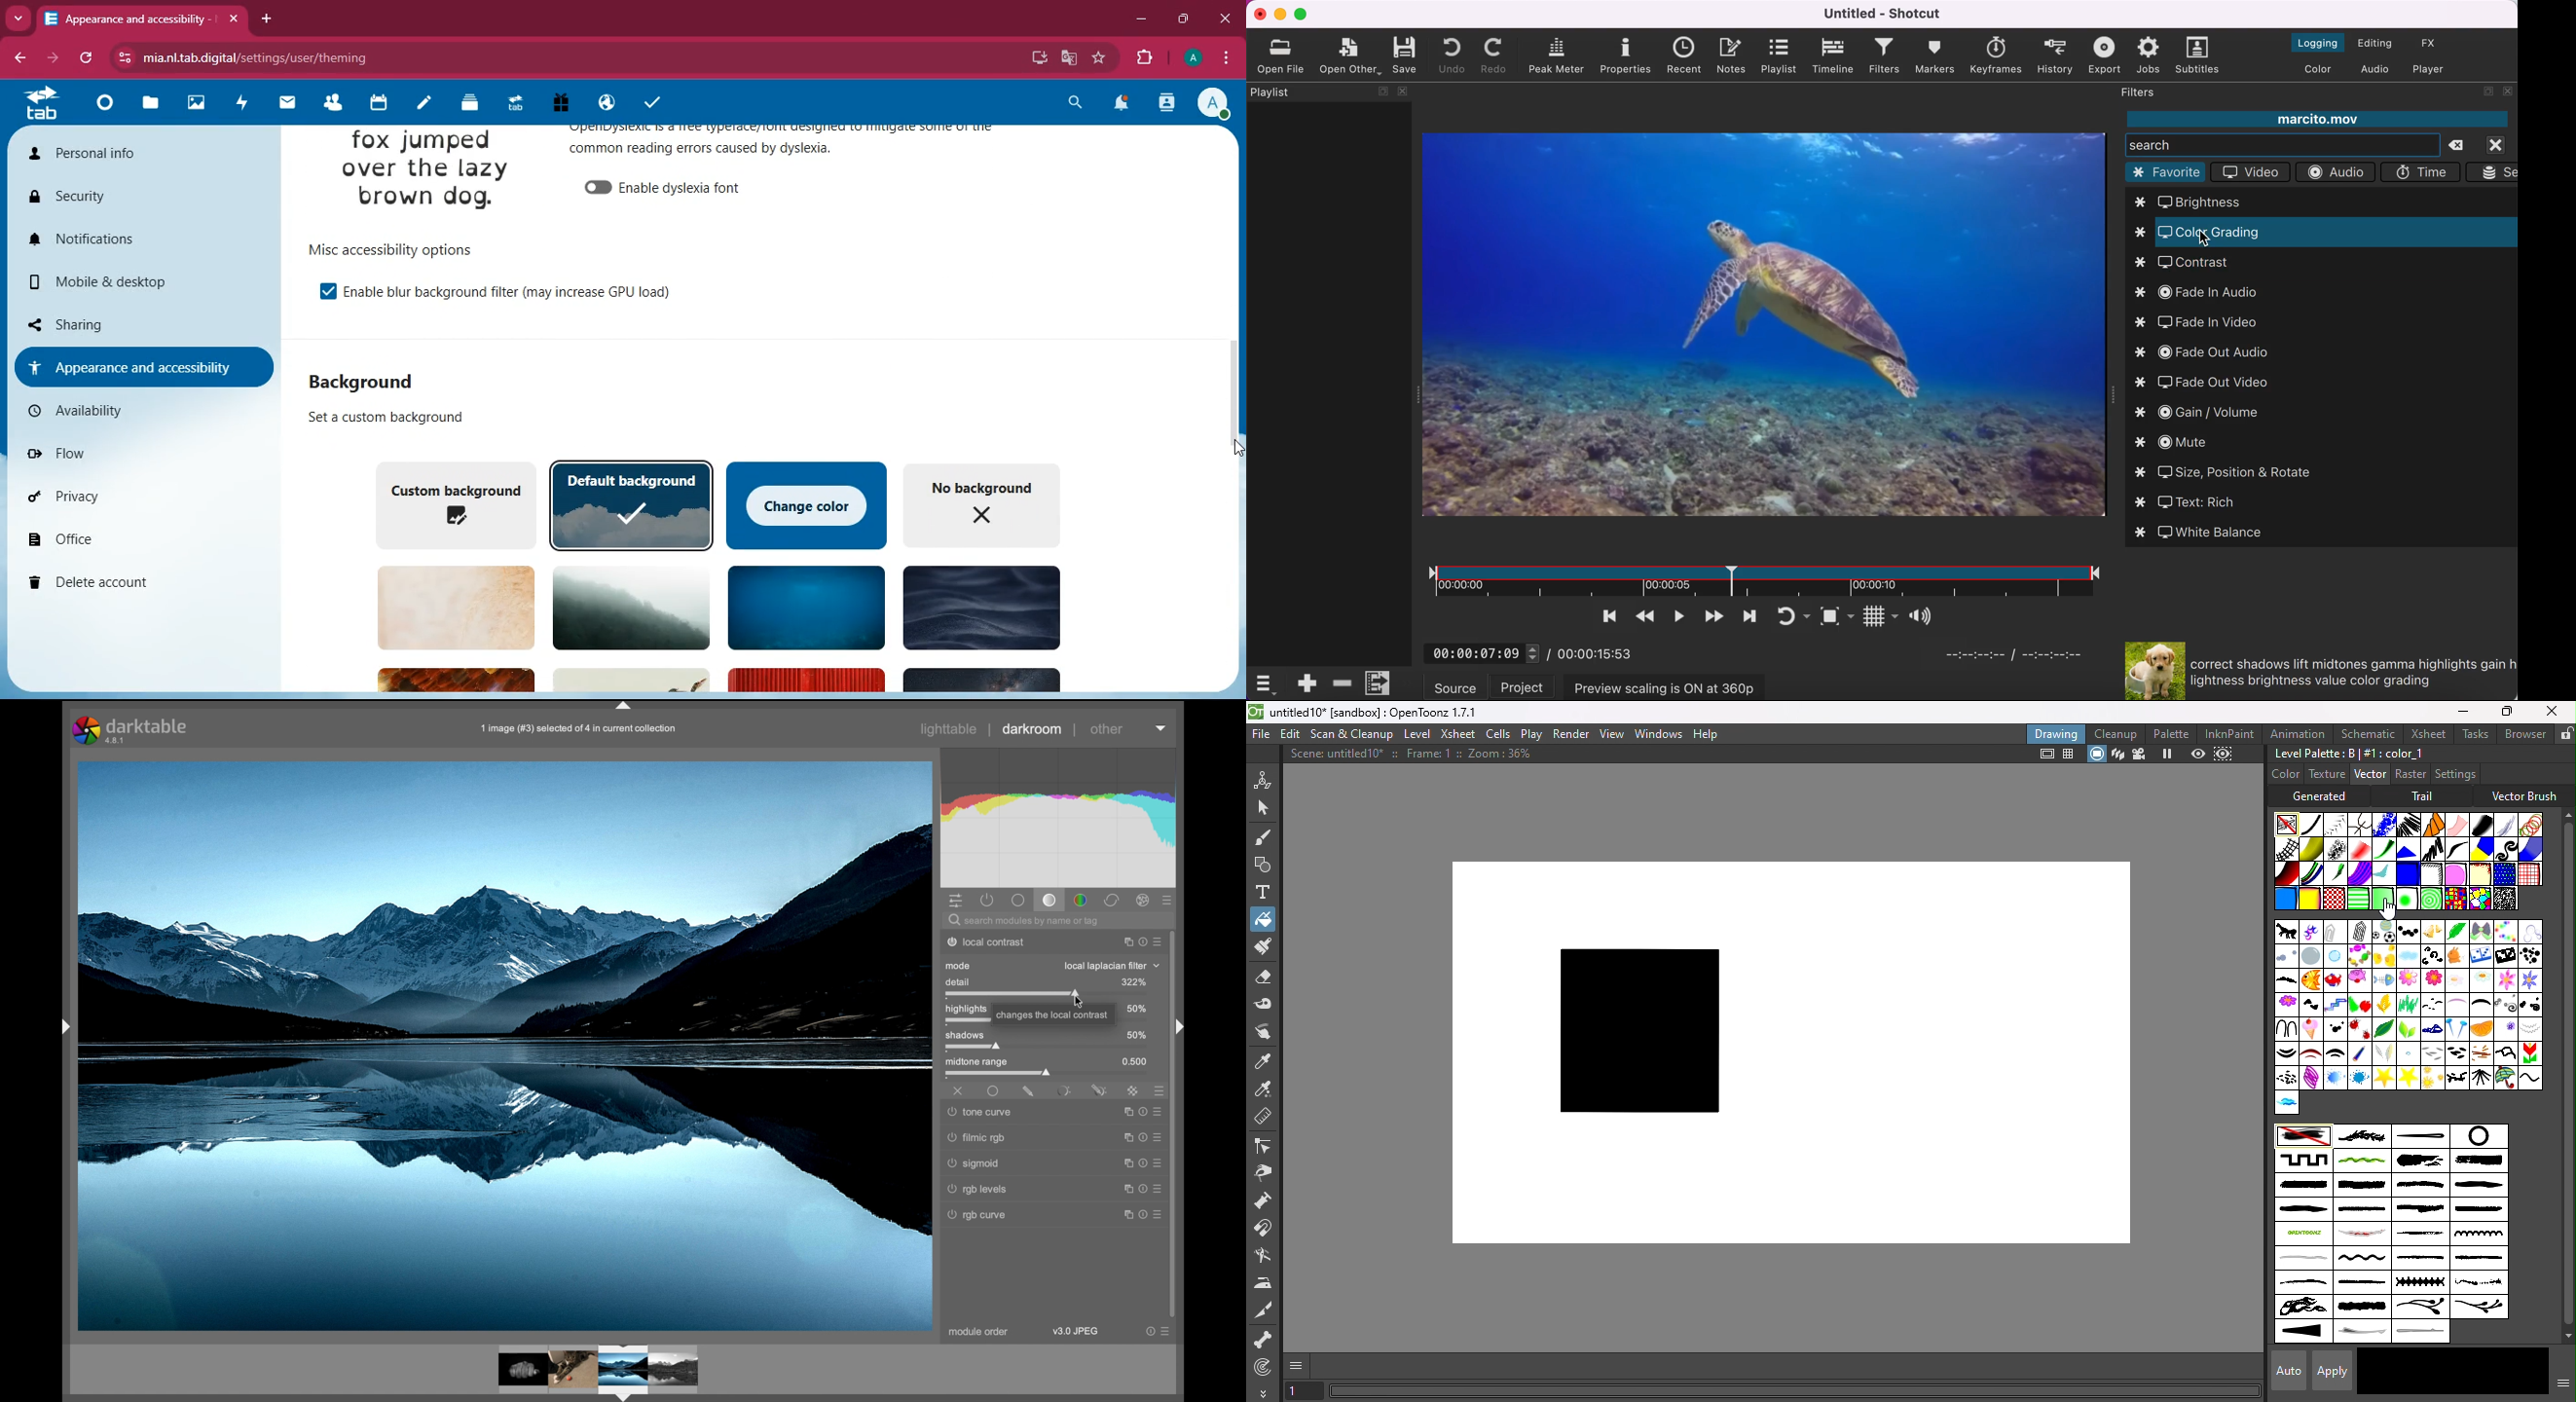 Image resolution: width=2576 pixels, height=1428 pixels. What do you see at coordinates (1259, 14) in the screenshot?
I see `close` at bounding box center [1259, 14].